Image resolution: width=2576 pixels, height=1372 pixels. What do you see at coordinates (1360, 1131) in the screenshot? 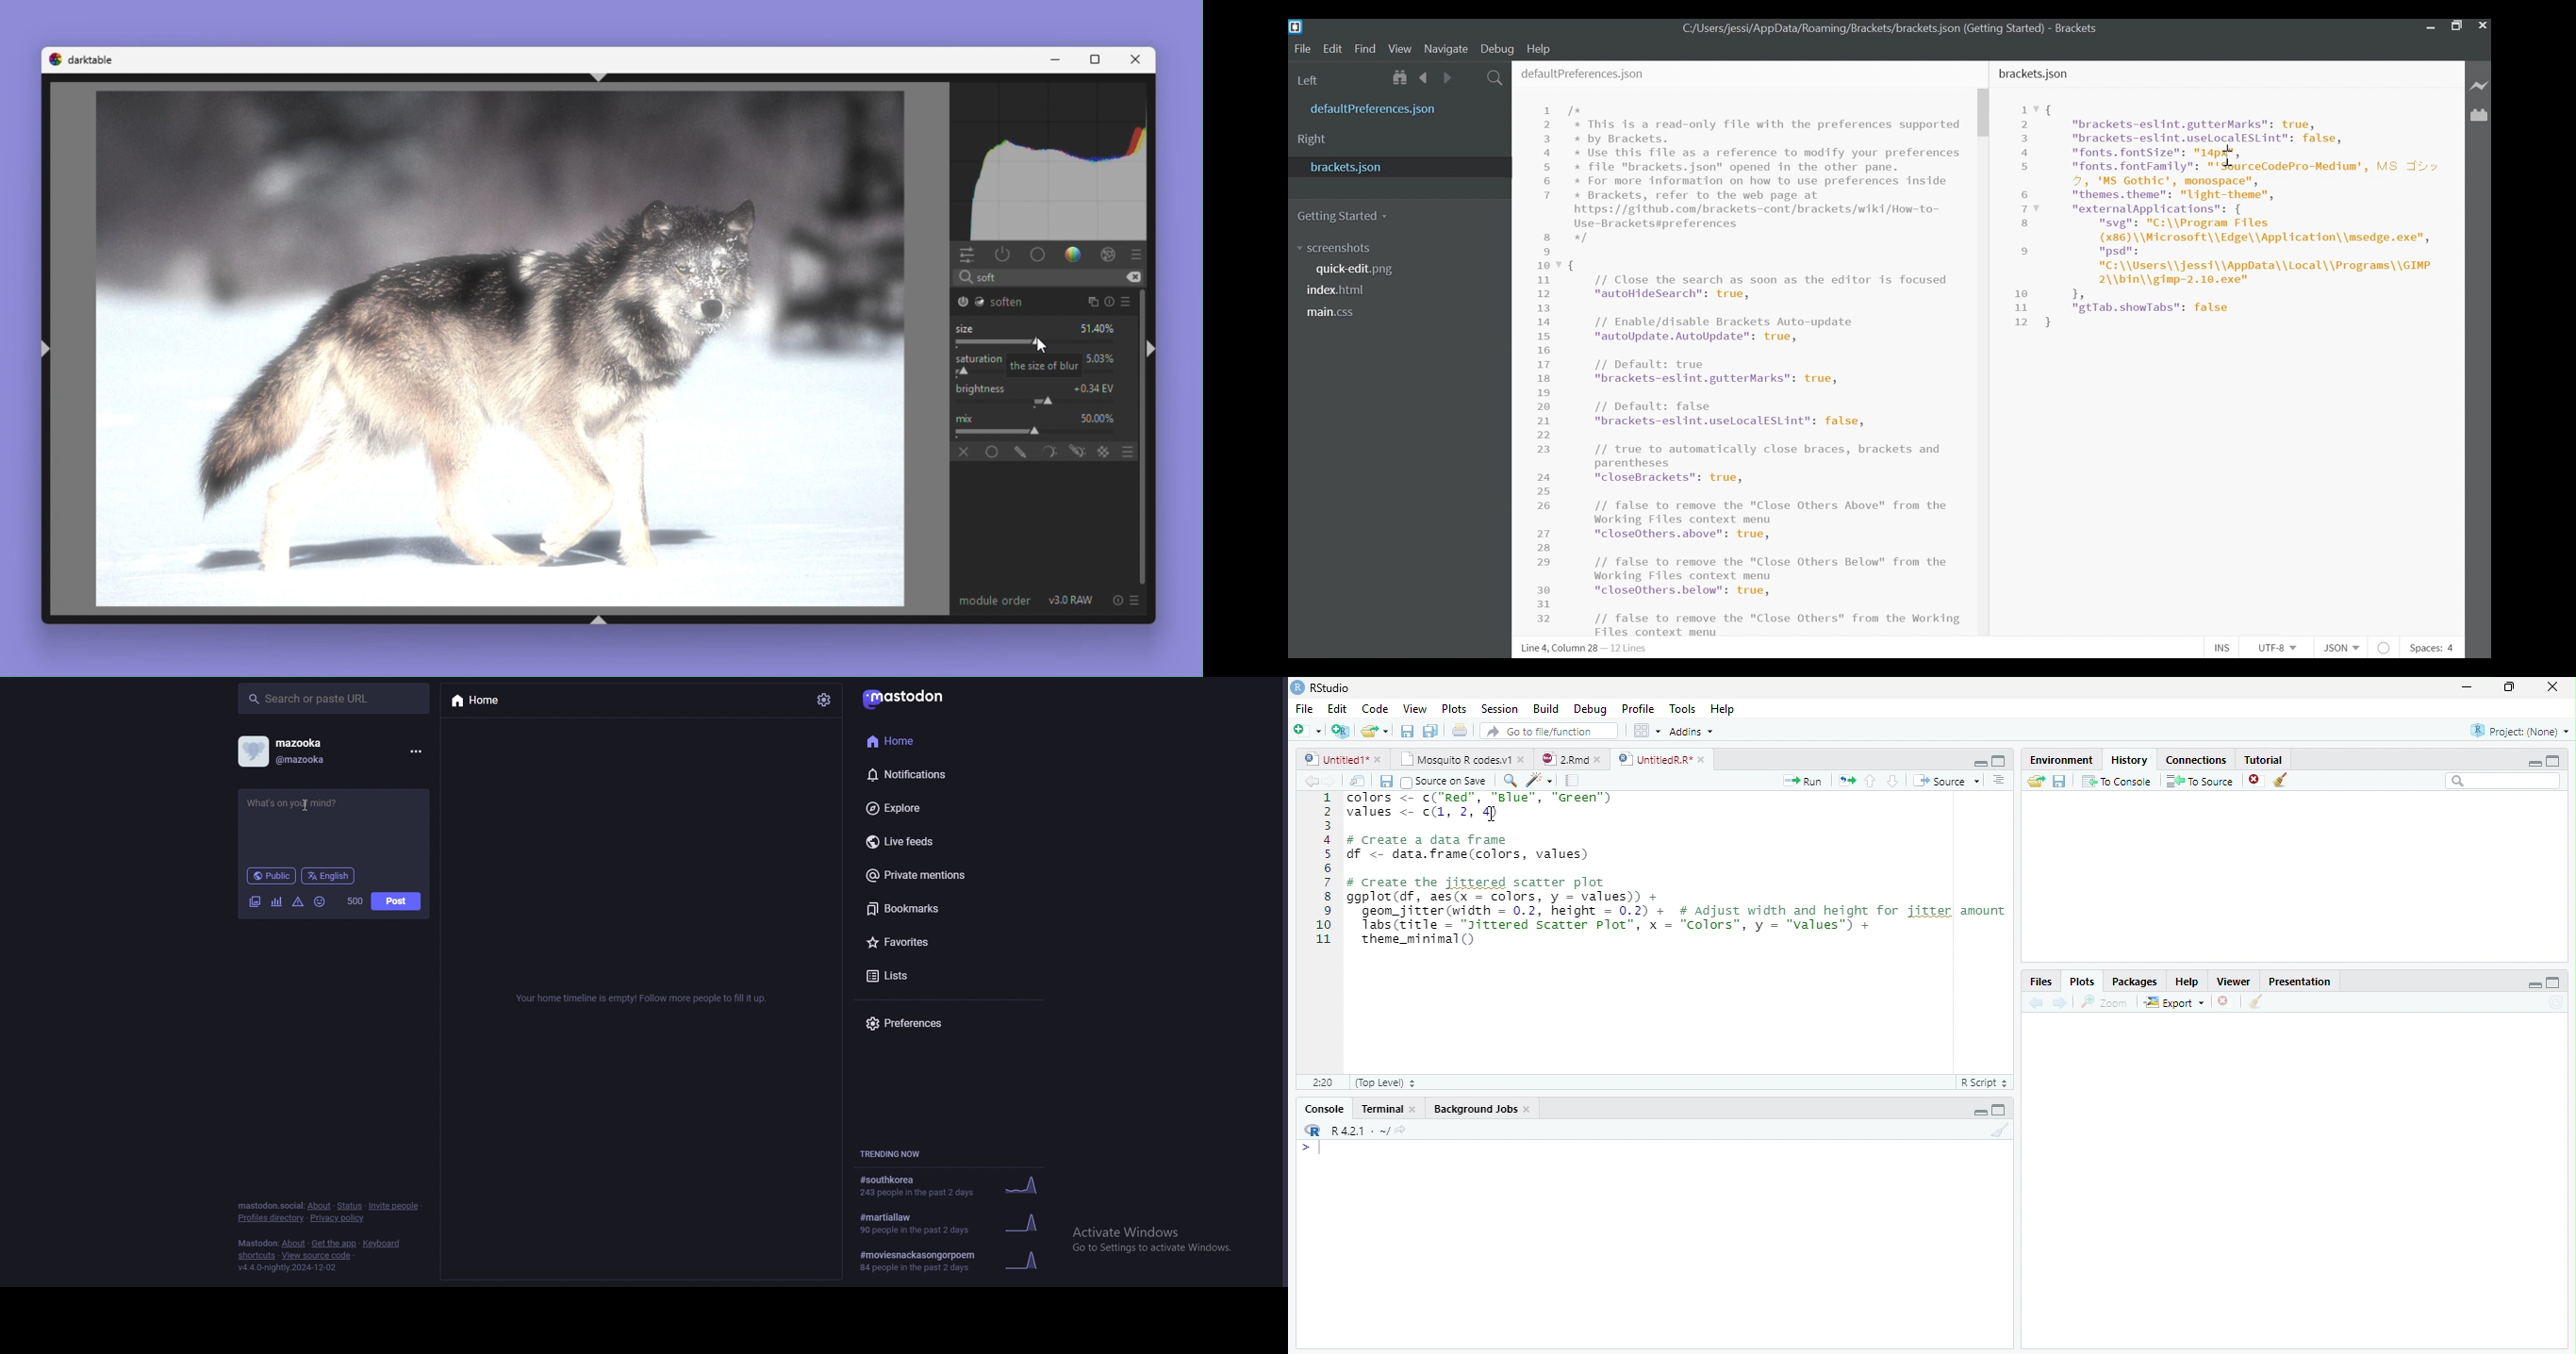
I see `R 4.2.1 . ~/` at bounding box center [1360, 1131].